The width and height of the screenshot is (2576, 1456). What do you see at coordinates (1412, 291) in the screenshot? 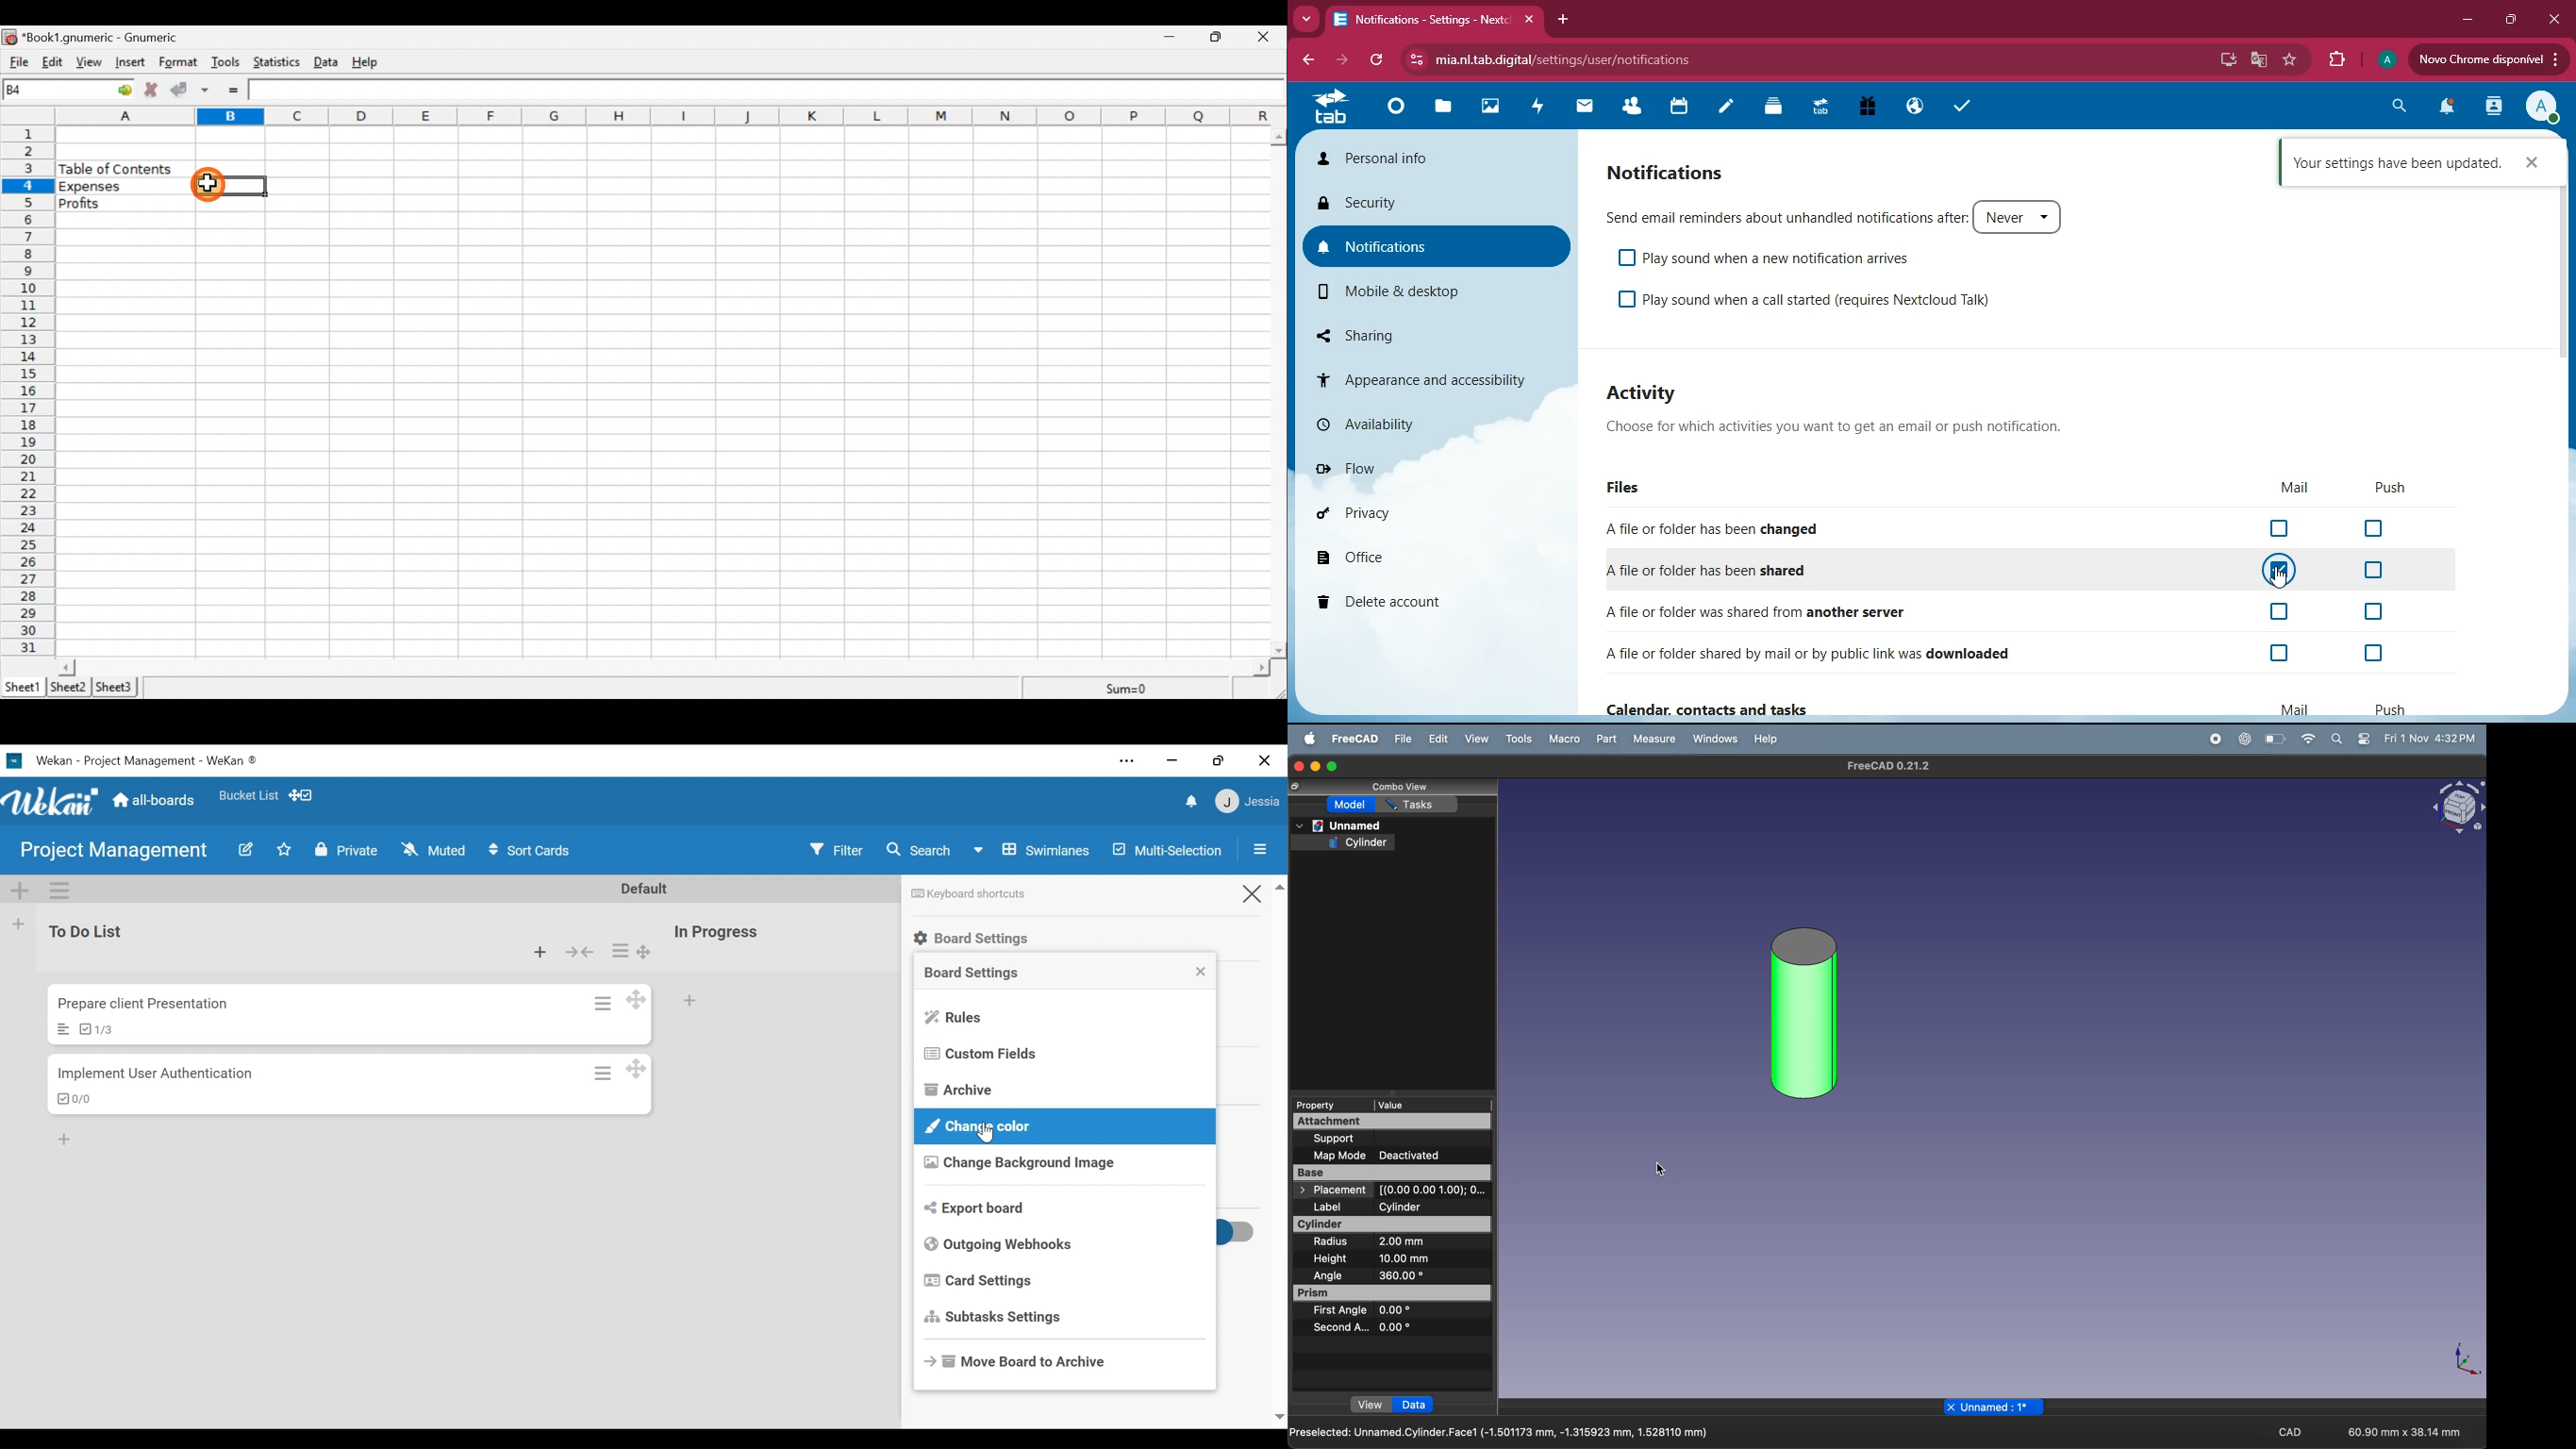
I see `mobile` at bounding box center [1412, 291].